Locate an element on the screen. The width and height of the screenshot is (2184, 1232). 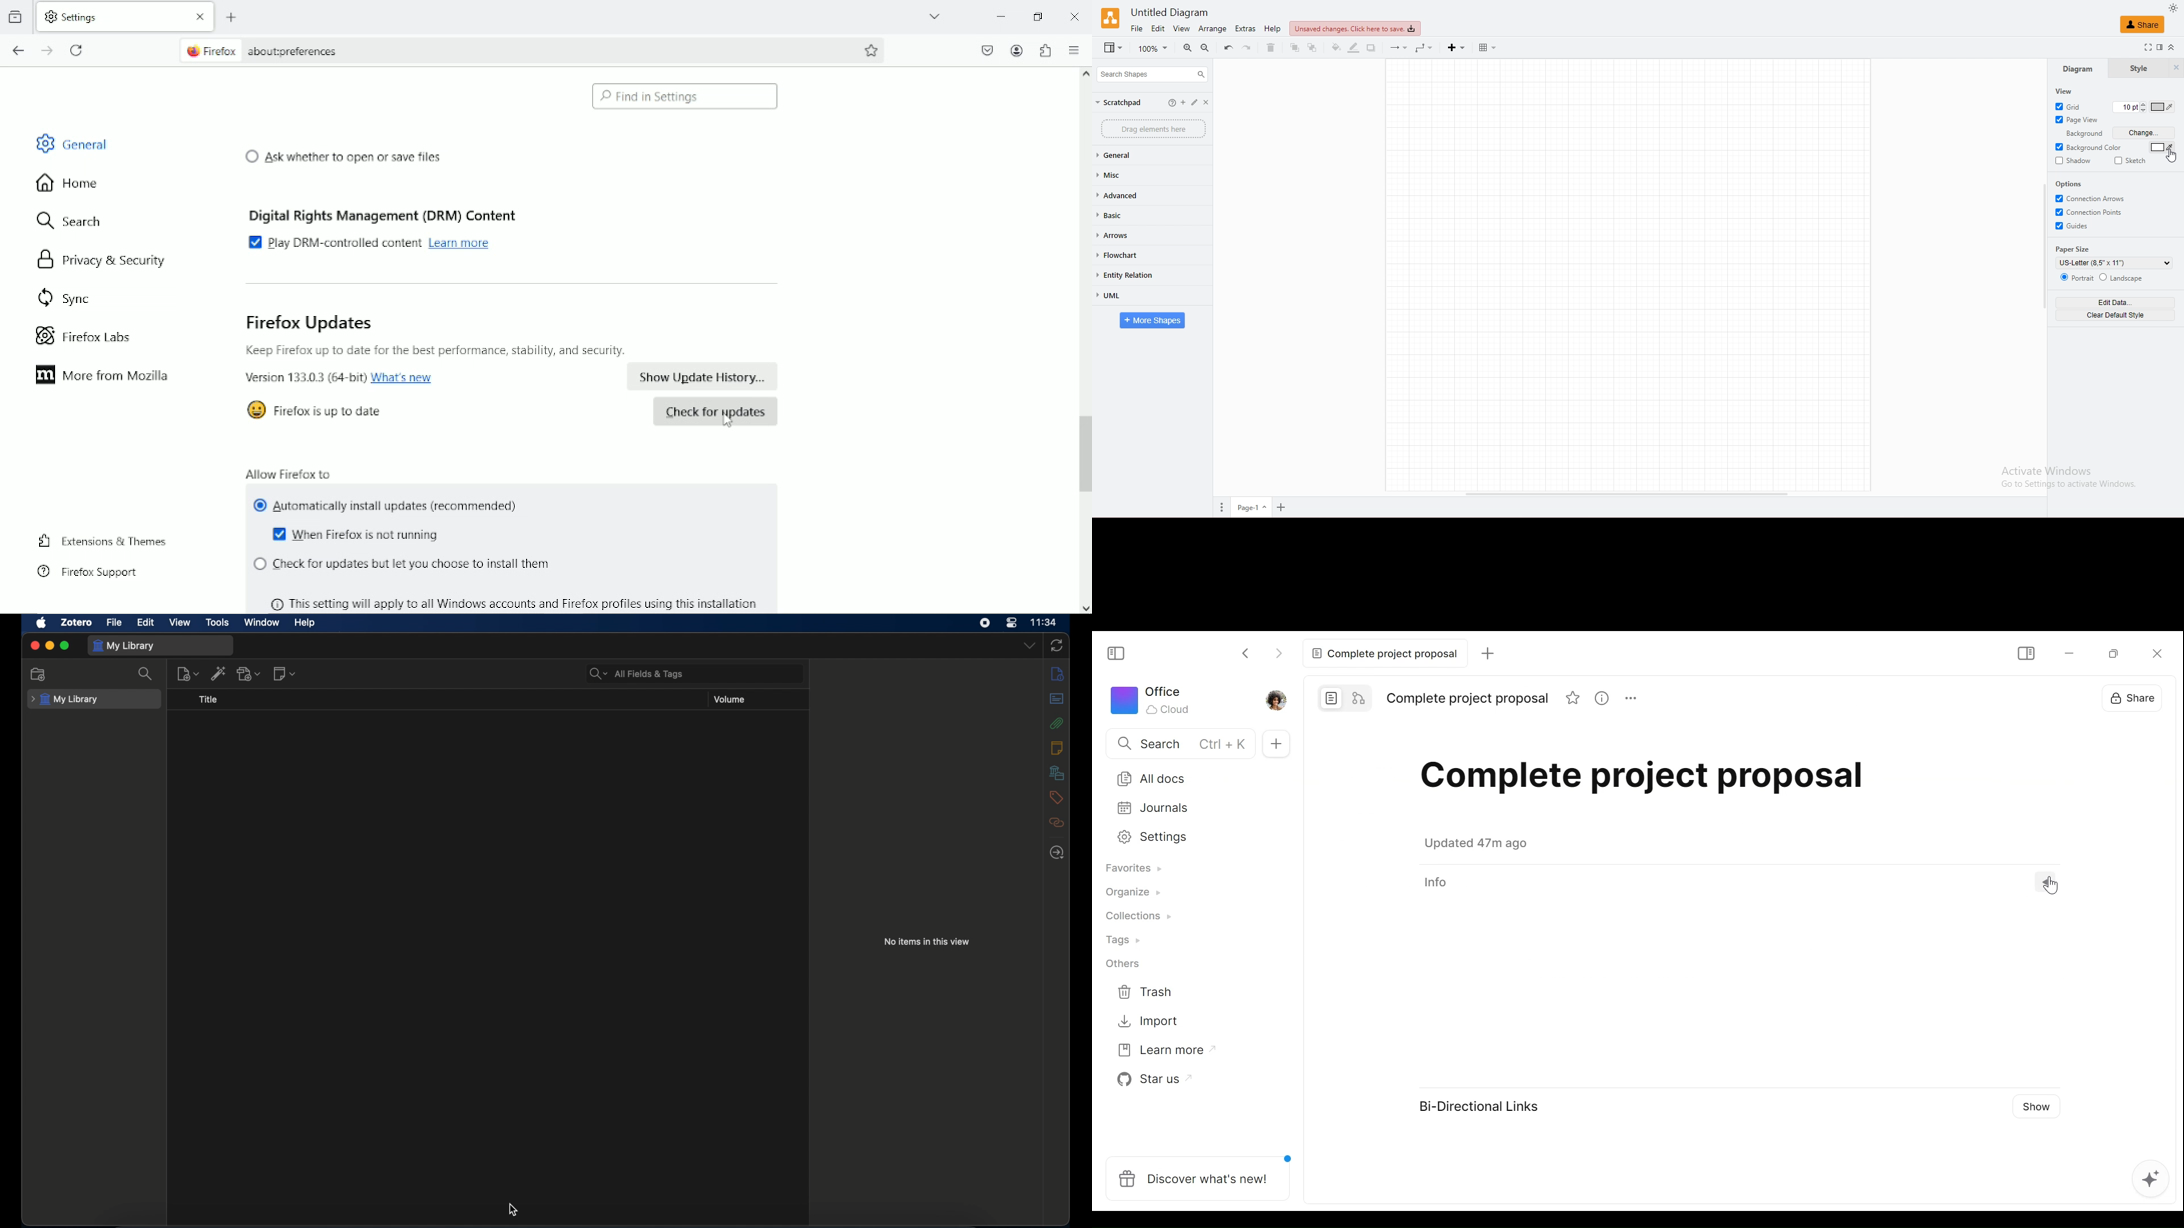
connection points is located at coordinates (2091, 213).